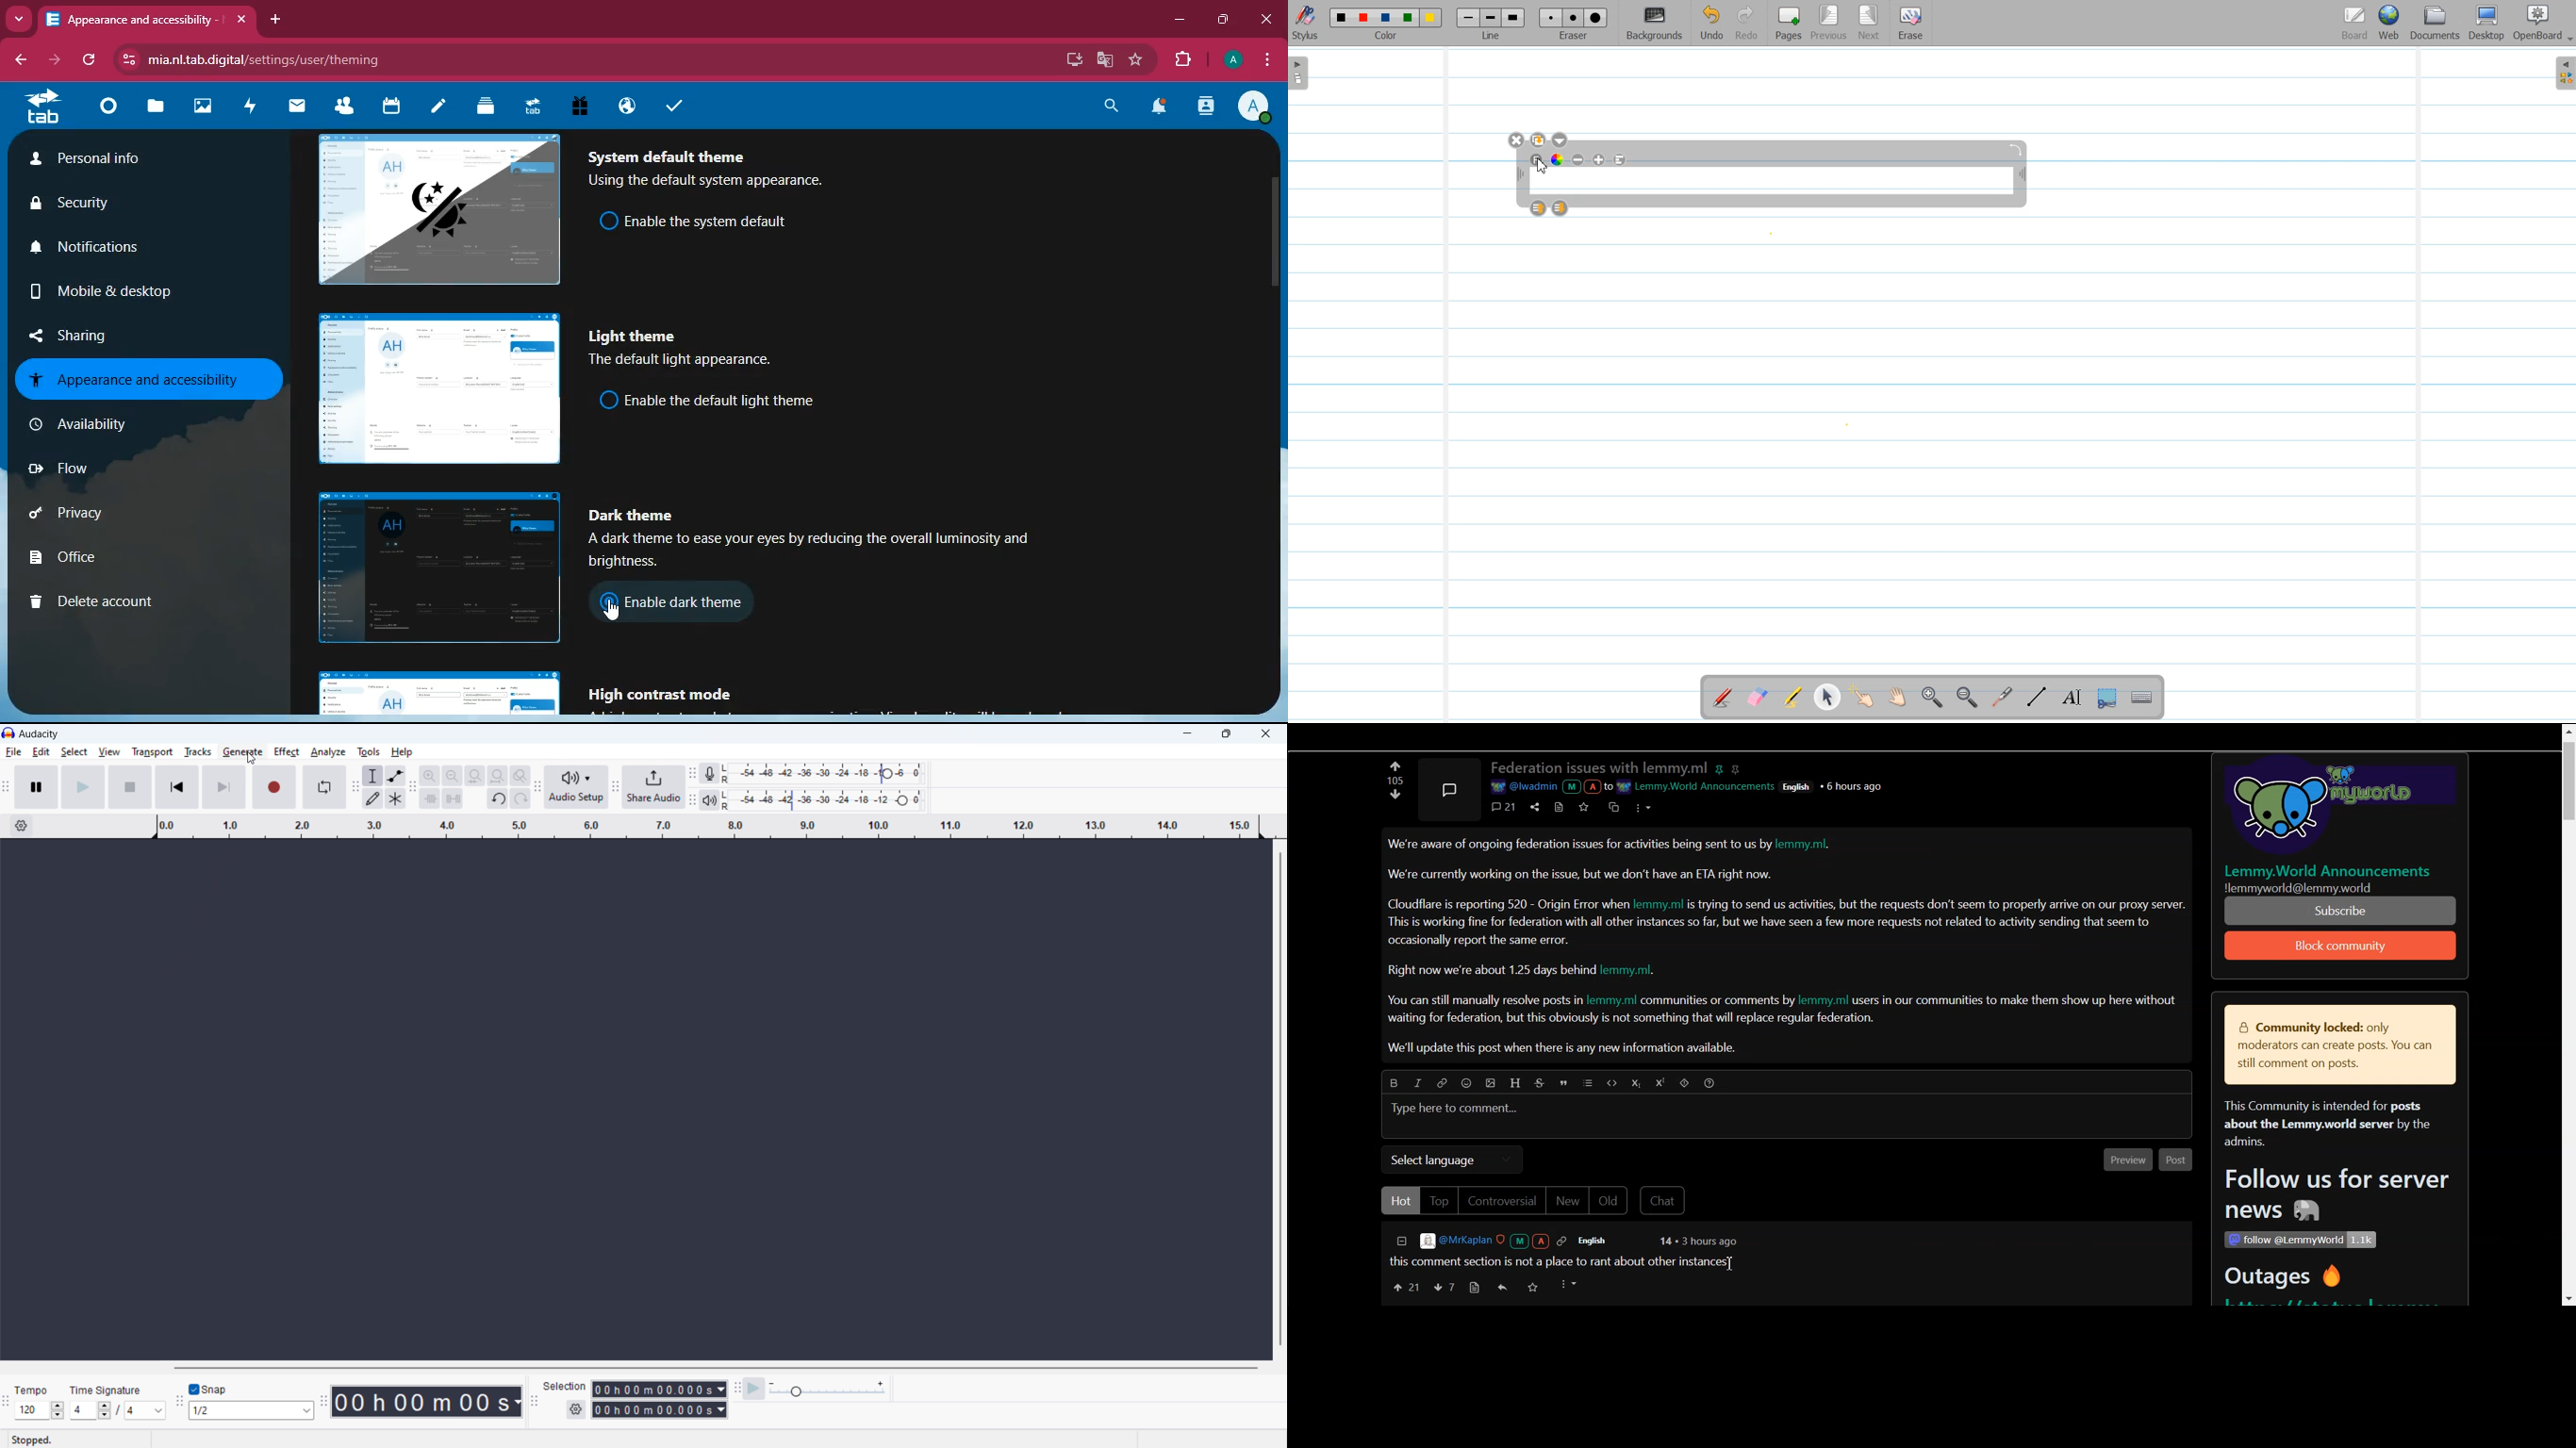 Image resolution: width=2576 pixels, height=1456 pixels. Describe the element at coordinates (23, 827) in the screenshot. I see `timeline settings` at that location.